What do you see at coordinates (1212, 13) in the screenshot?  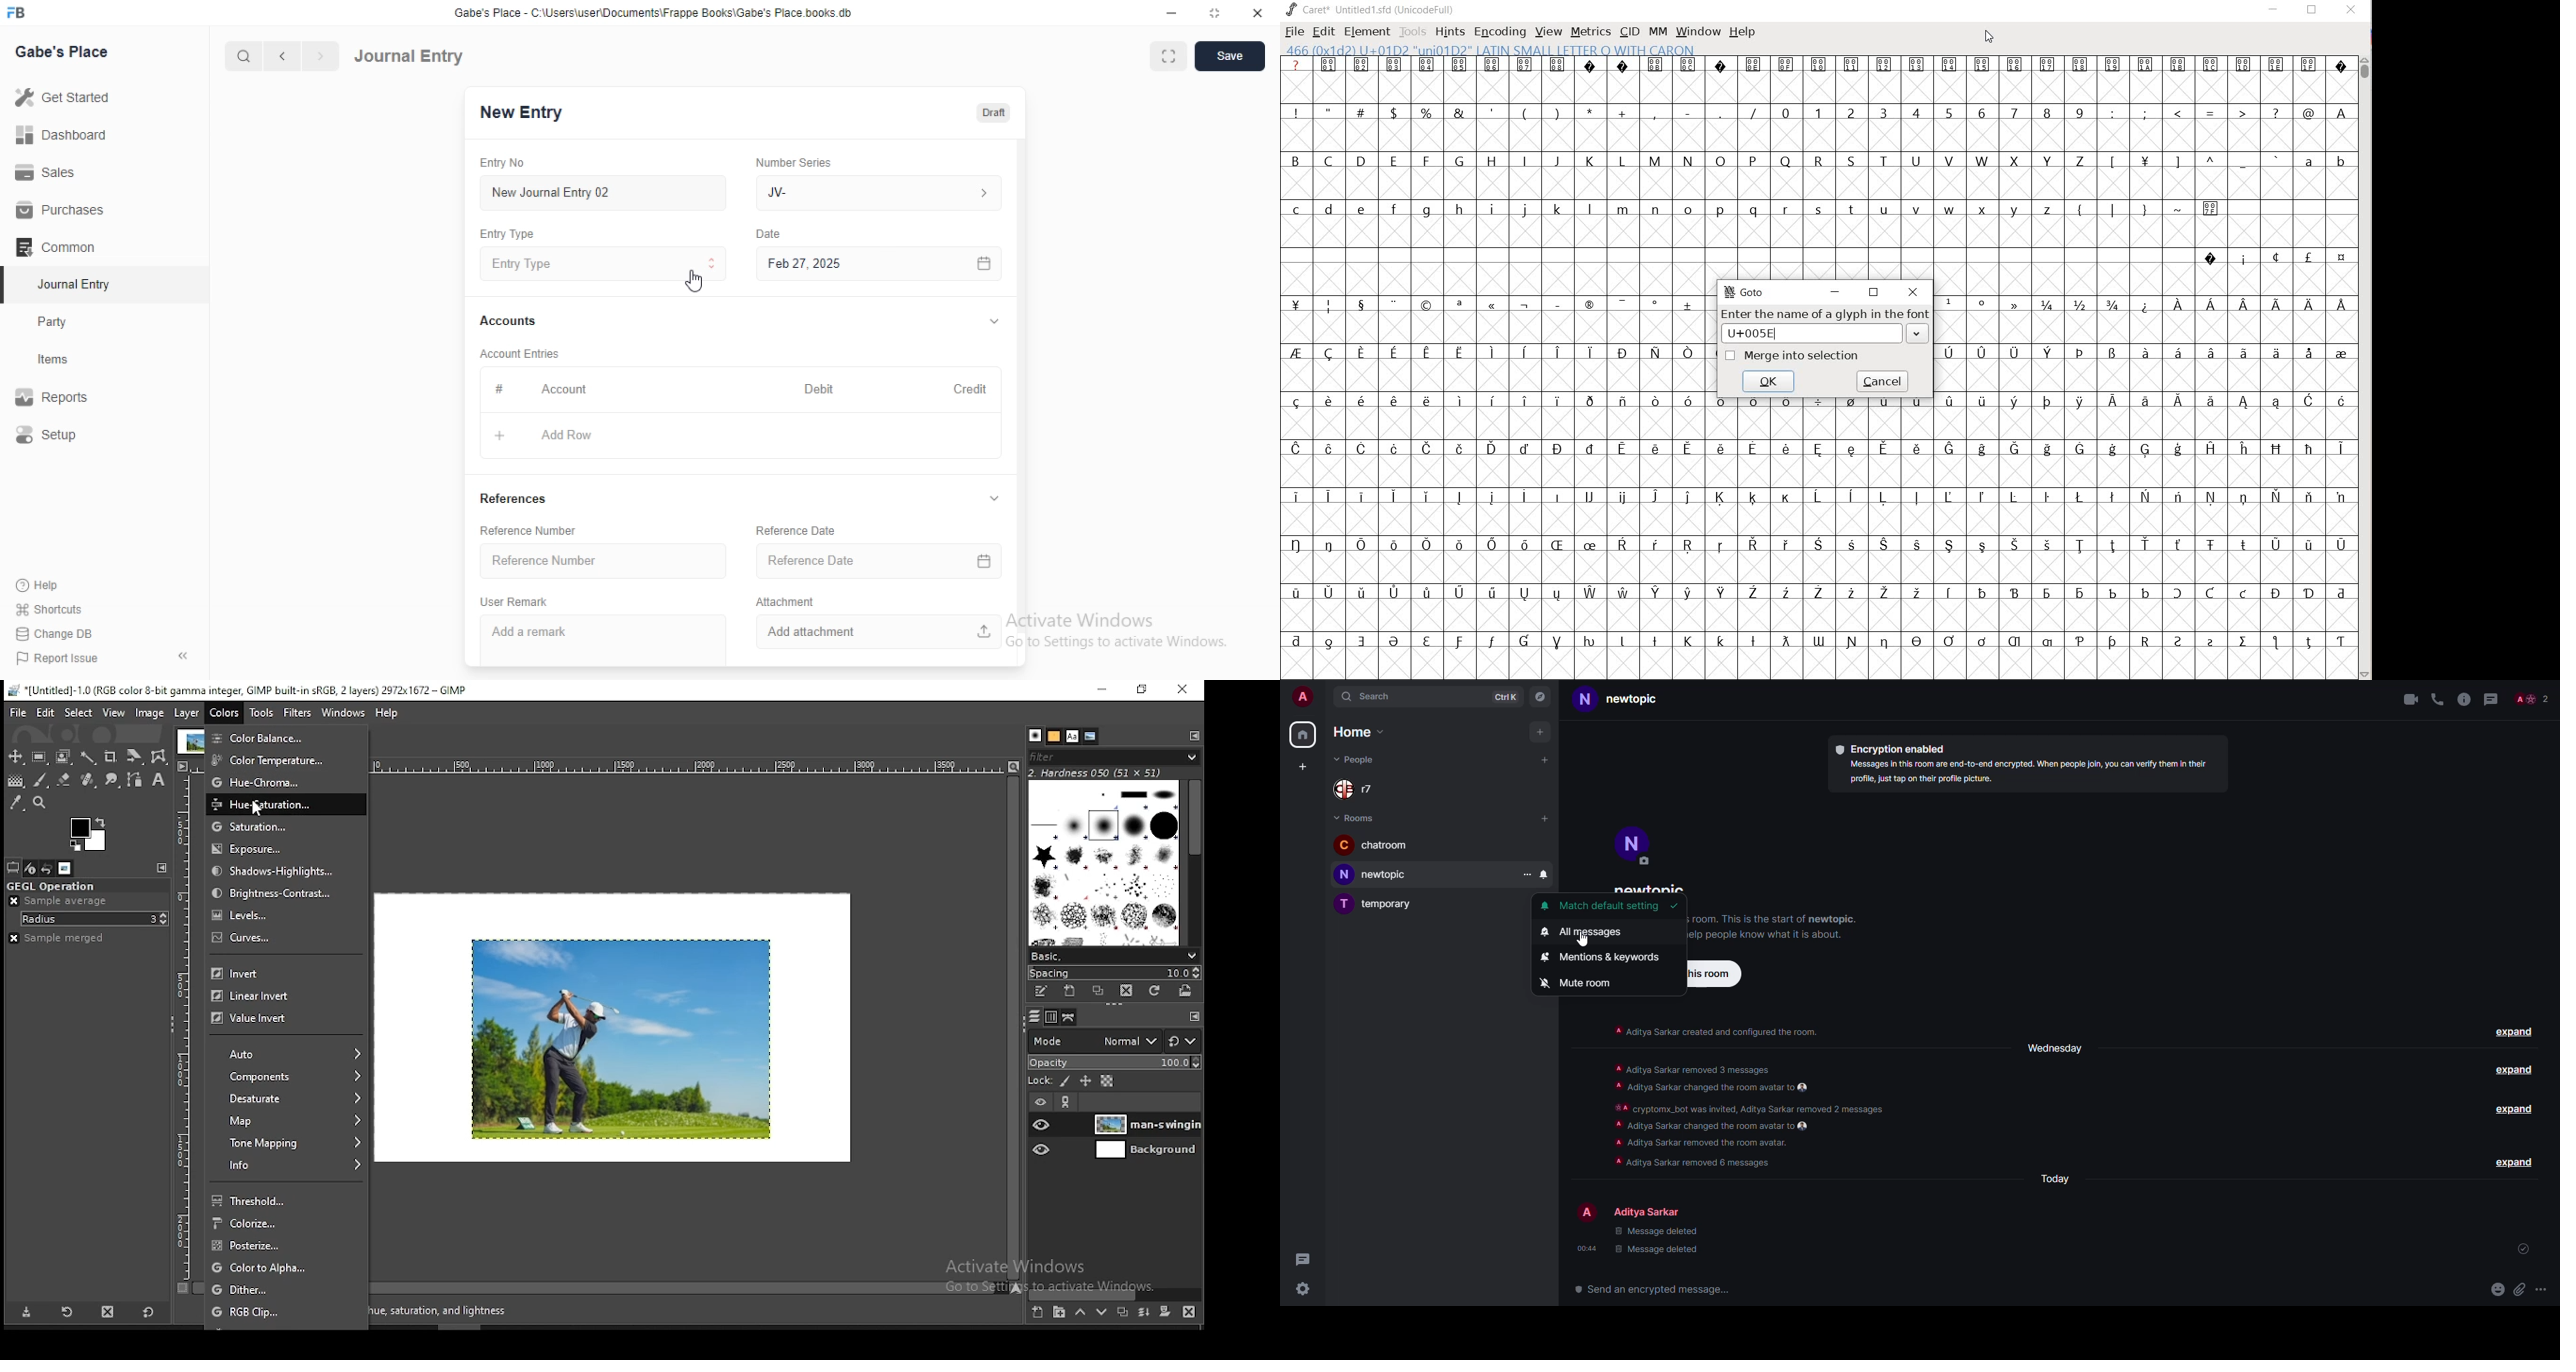 I see `Full screen` at bounding box center [1212, 13].